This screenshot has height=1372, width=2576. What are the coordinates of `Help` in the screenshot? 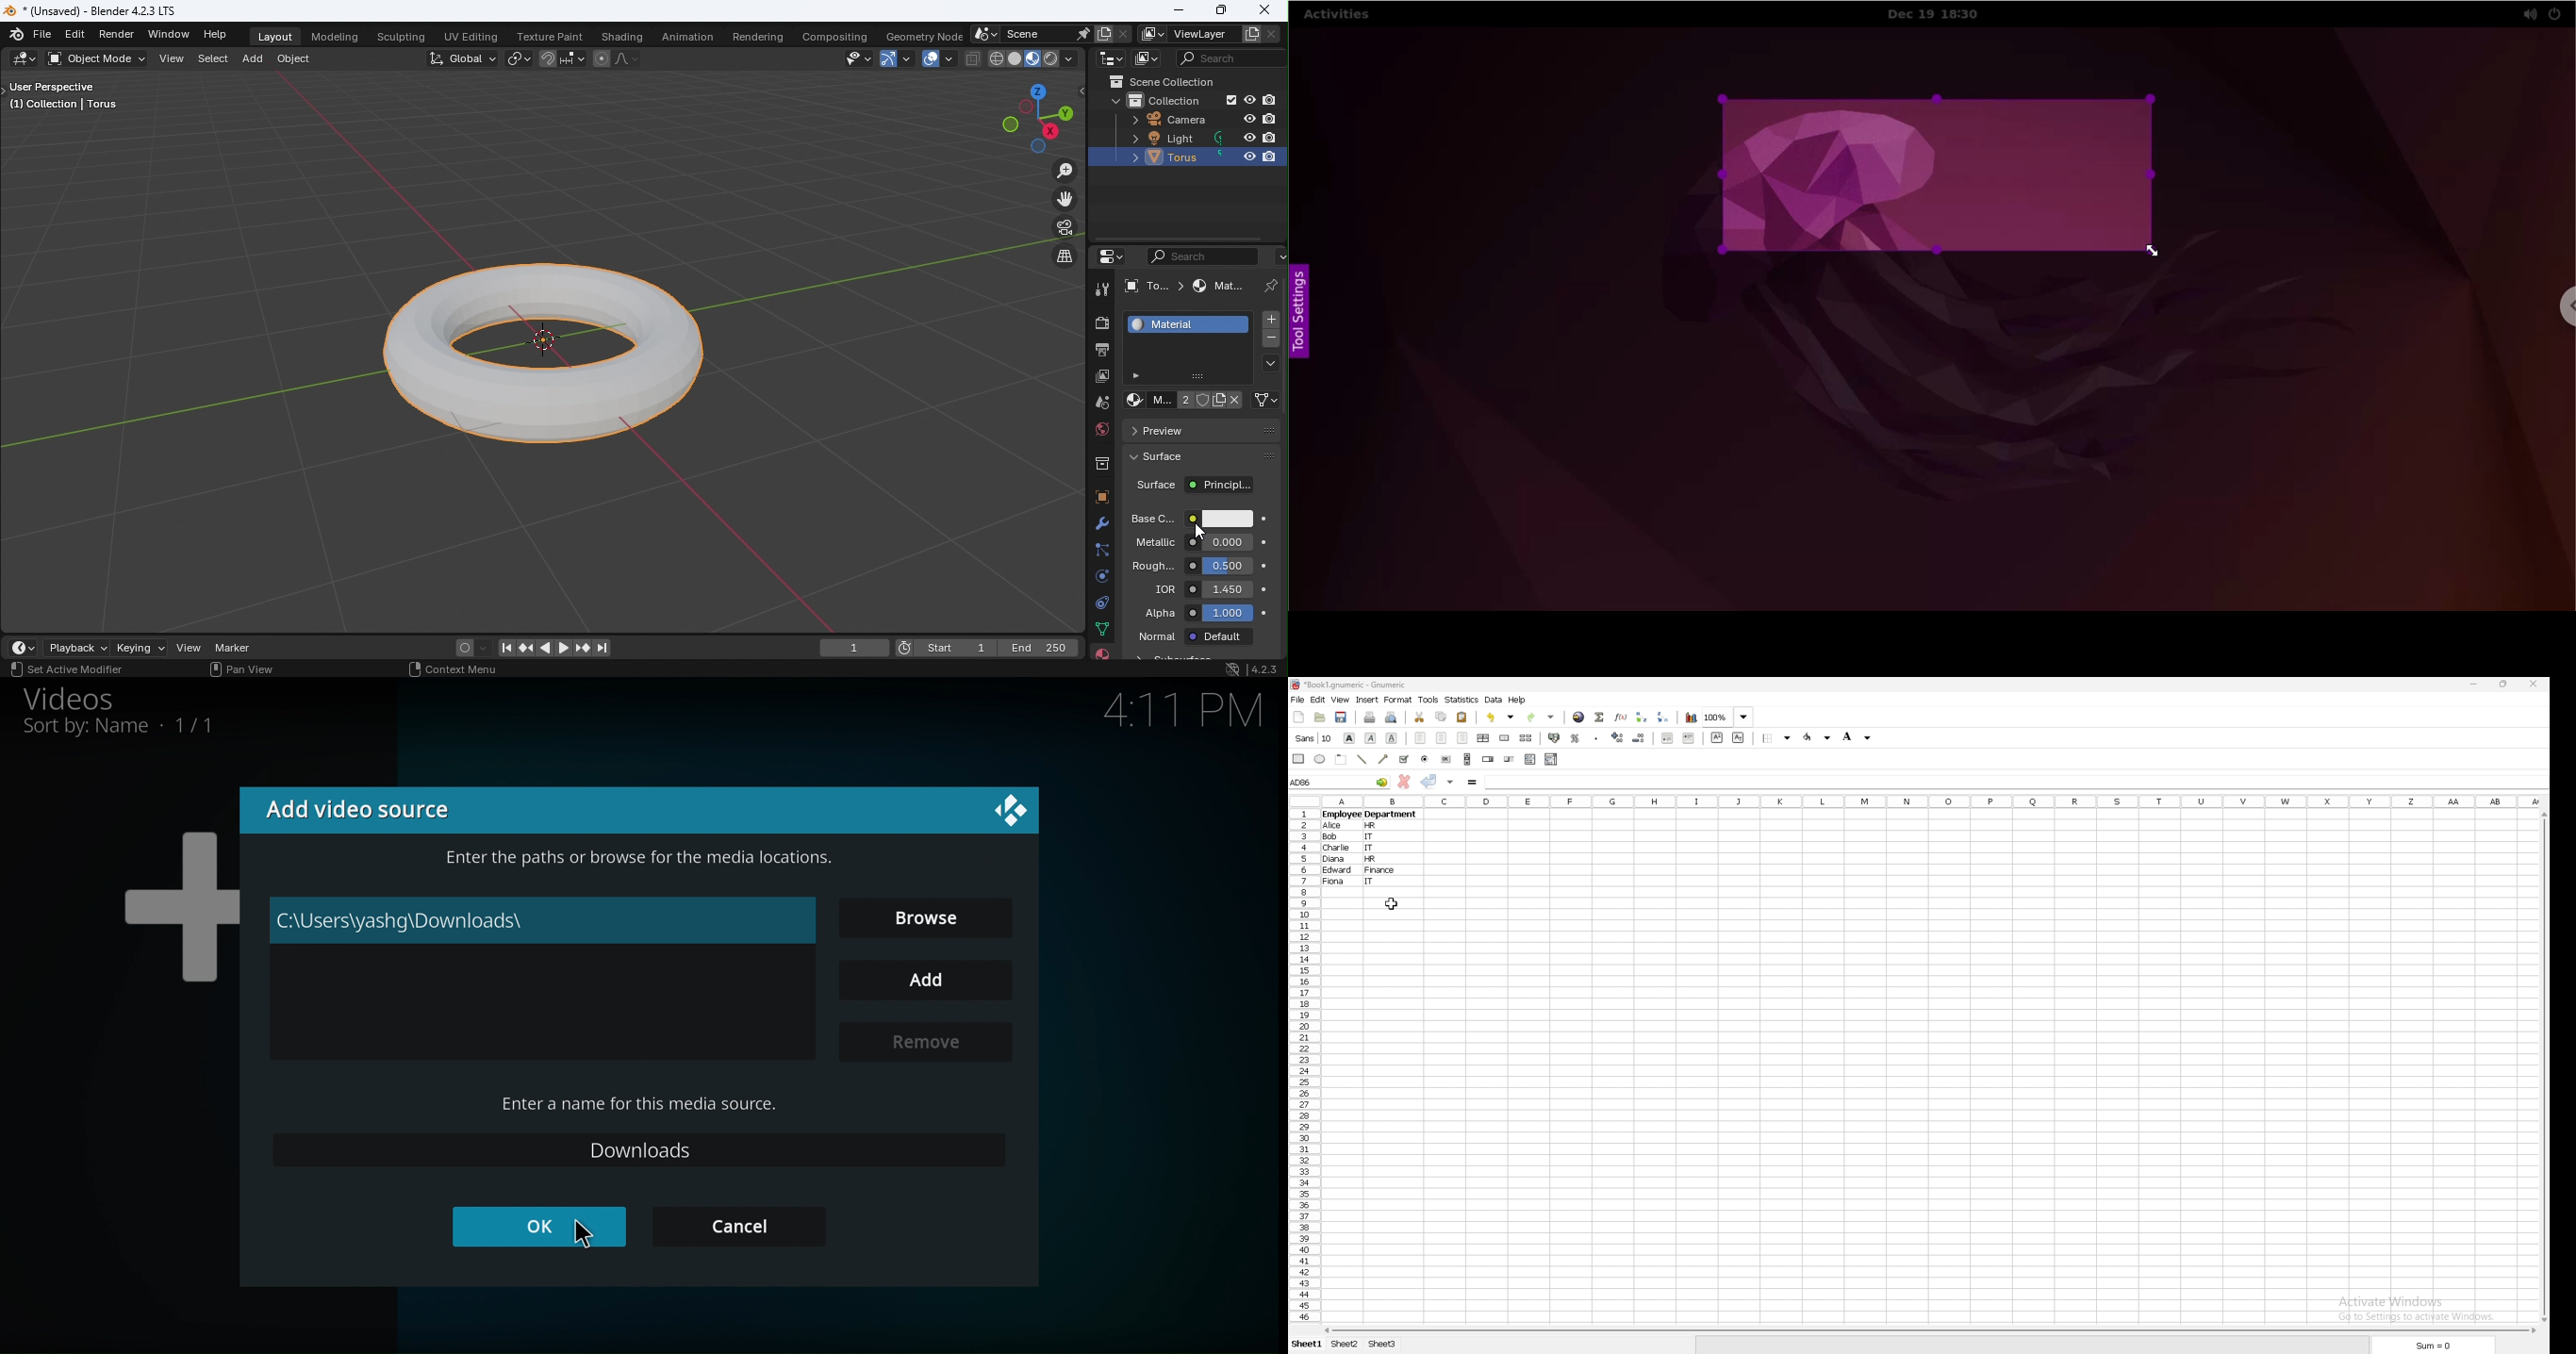 It's located at (220, 35).